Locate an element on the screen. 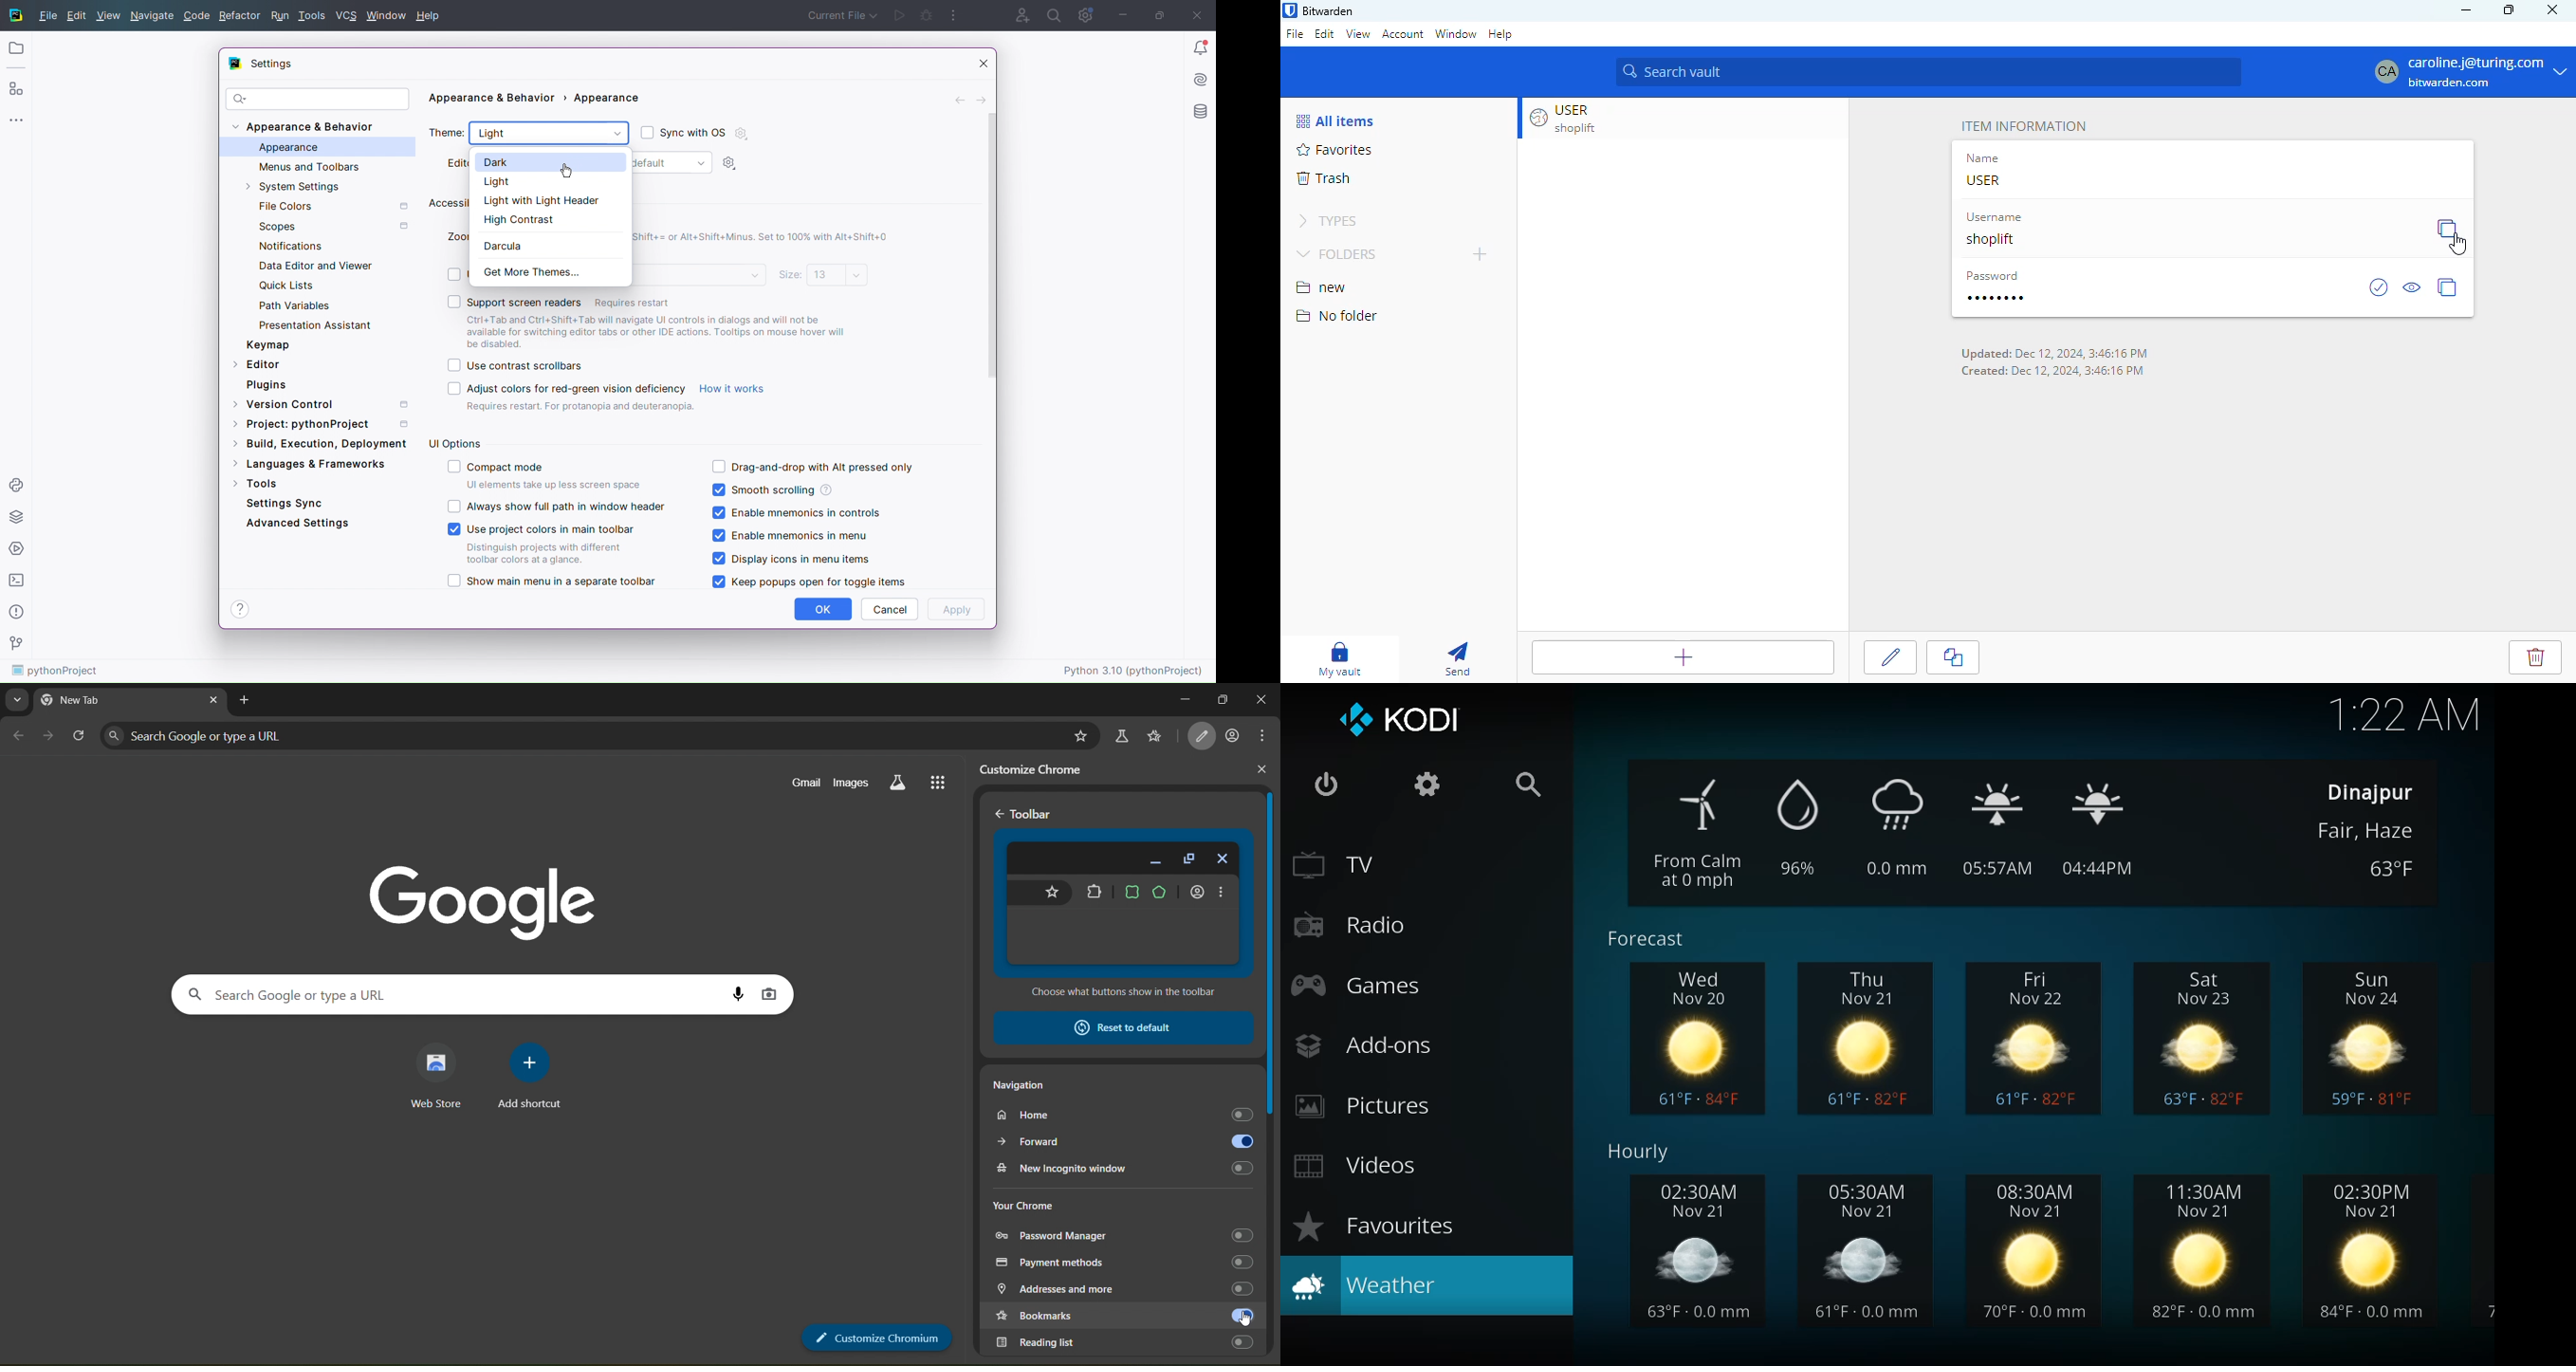 Image resolution: width=2576 pixels, height=1372 pixels. maximize is located at coordinates (2510, 9).